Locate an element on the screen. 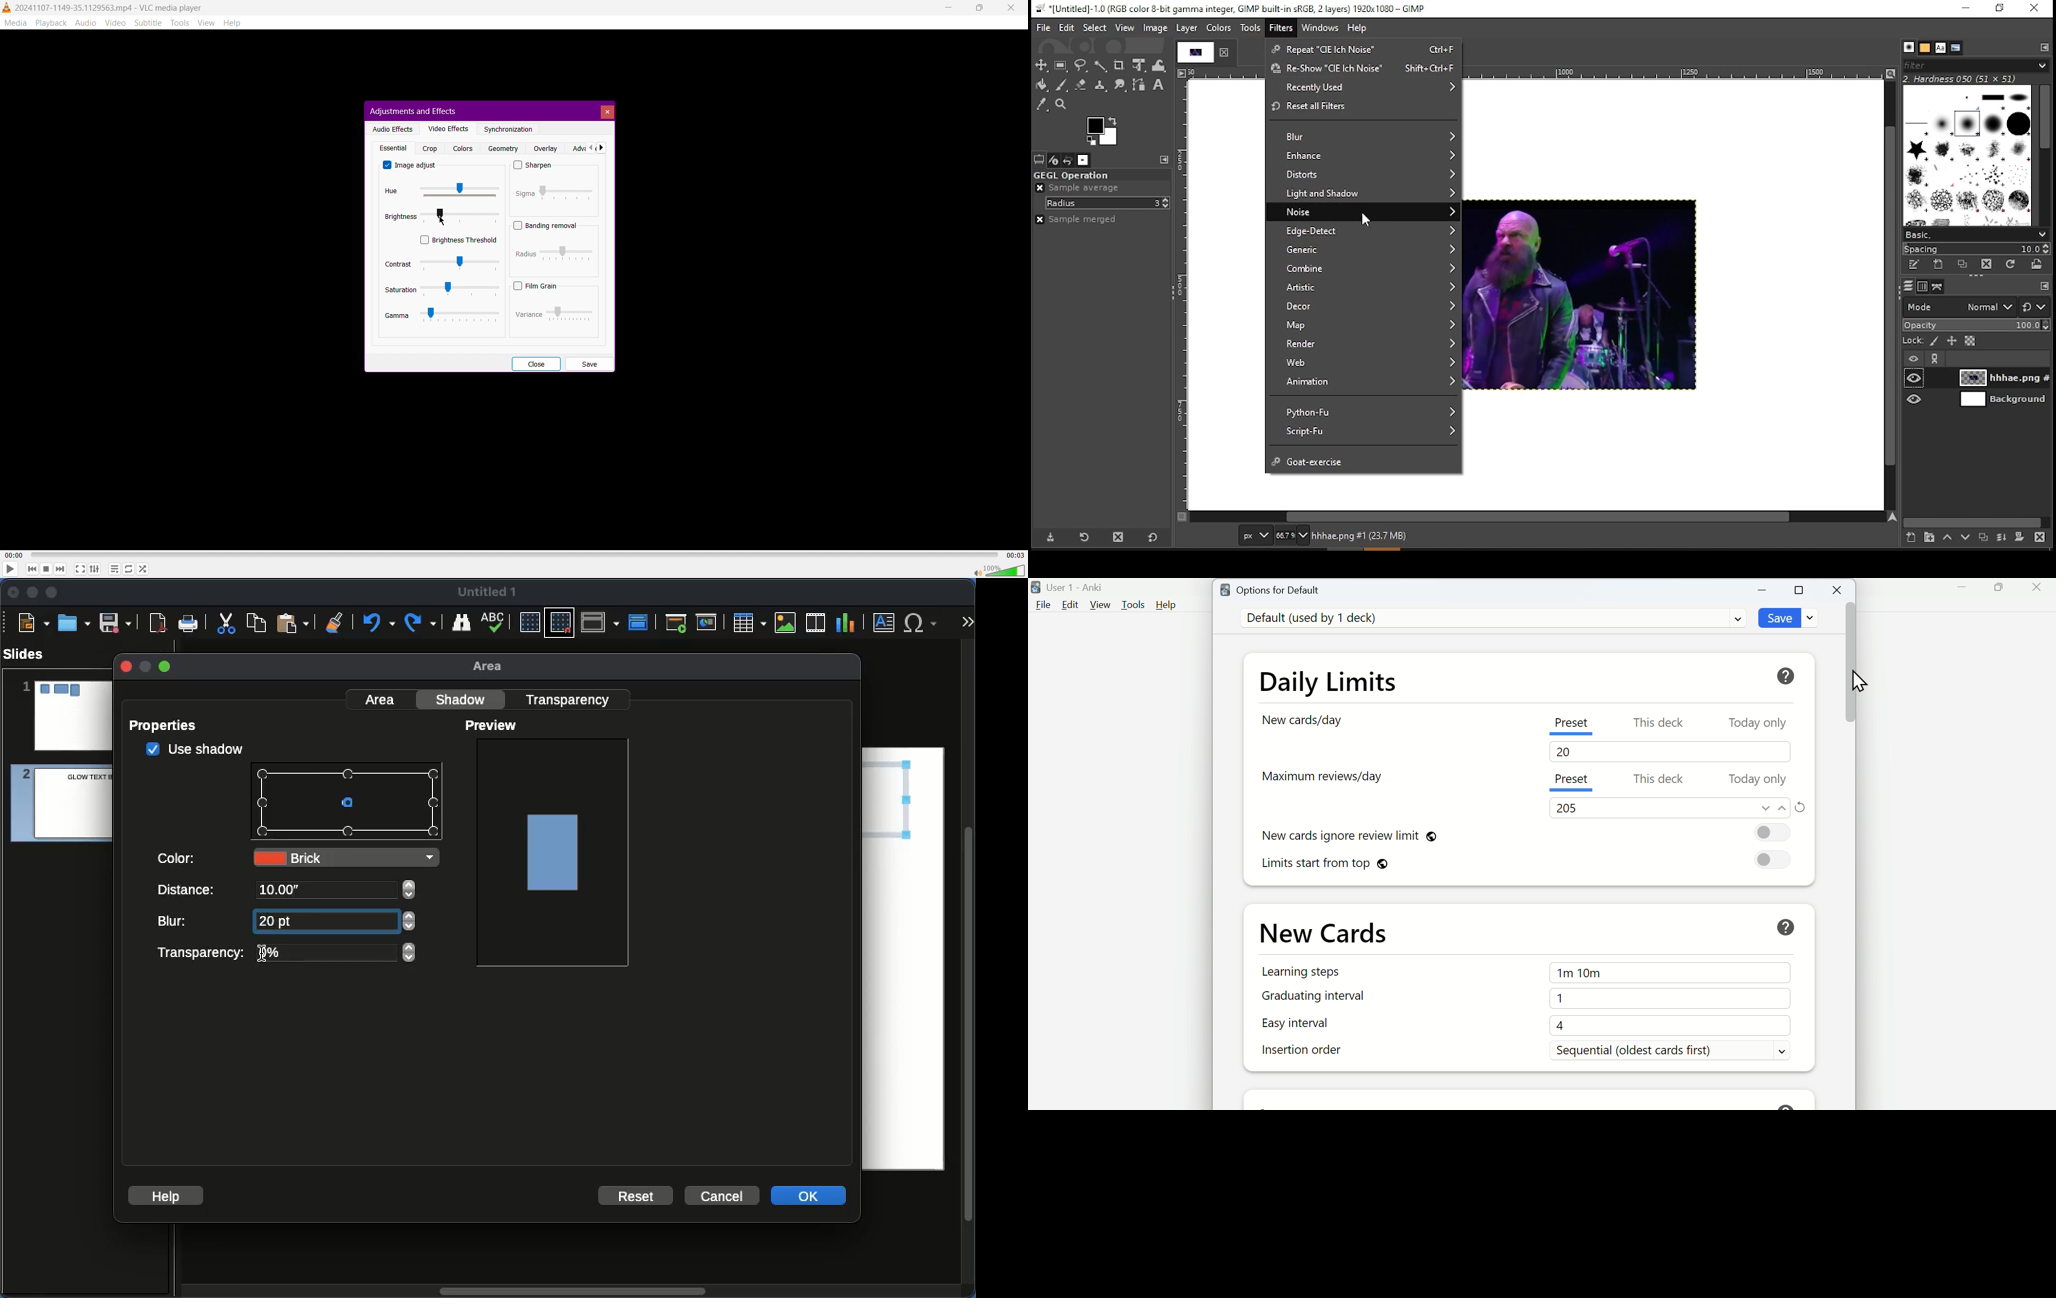 This screenshot has height=1316, width=2072. Variance is located at coordinates (553, 313).